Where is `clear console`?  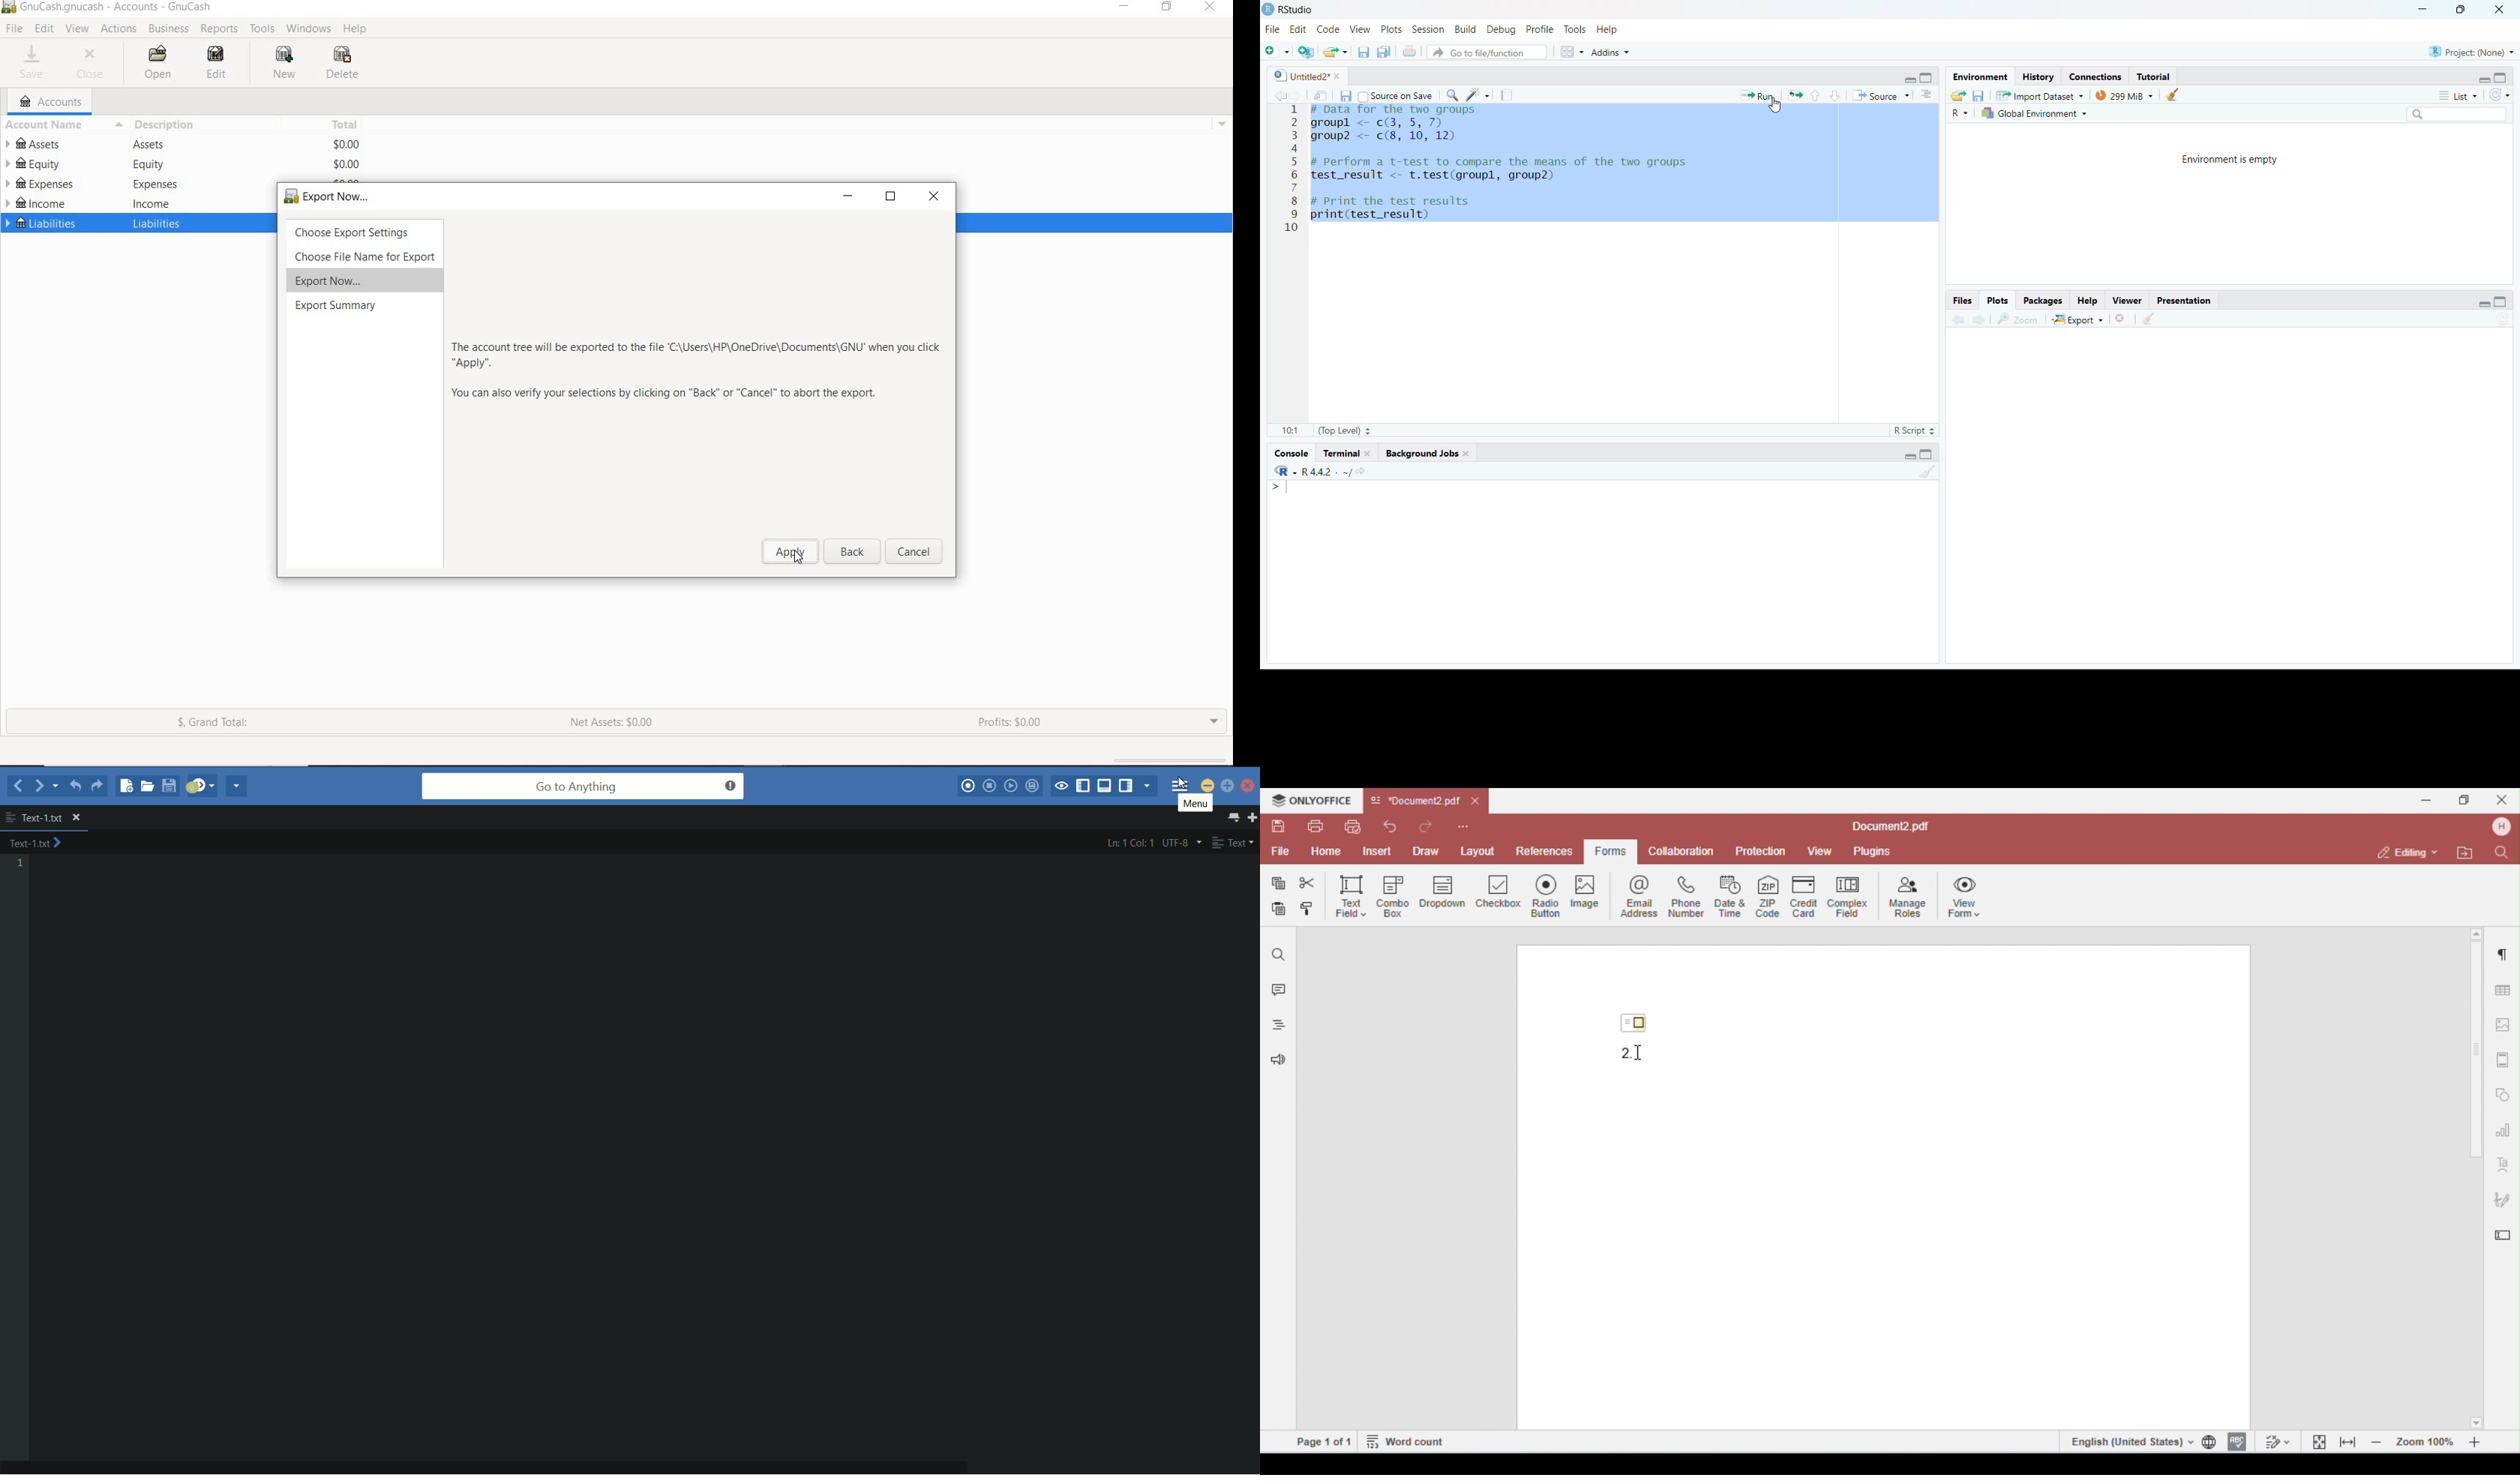 clear console is located at coordinates (1925, 471).